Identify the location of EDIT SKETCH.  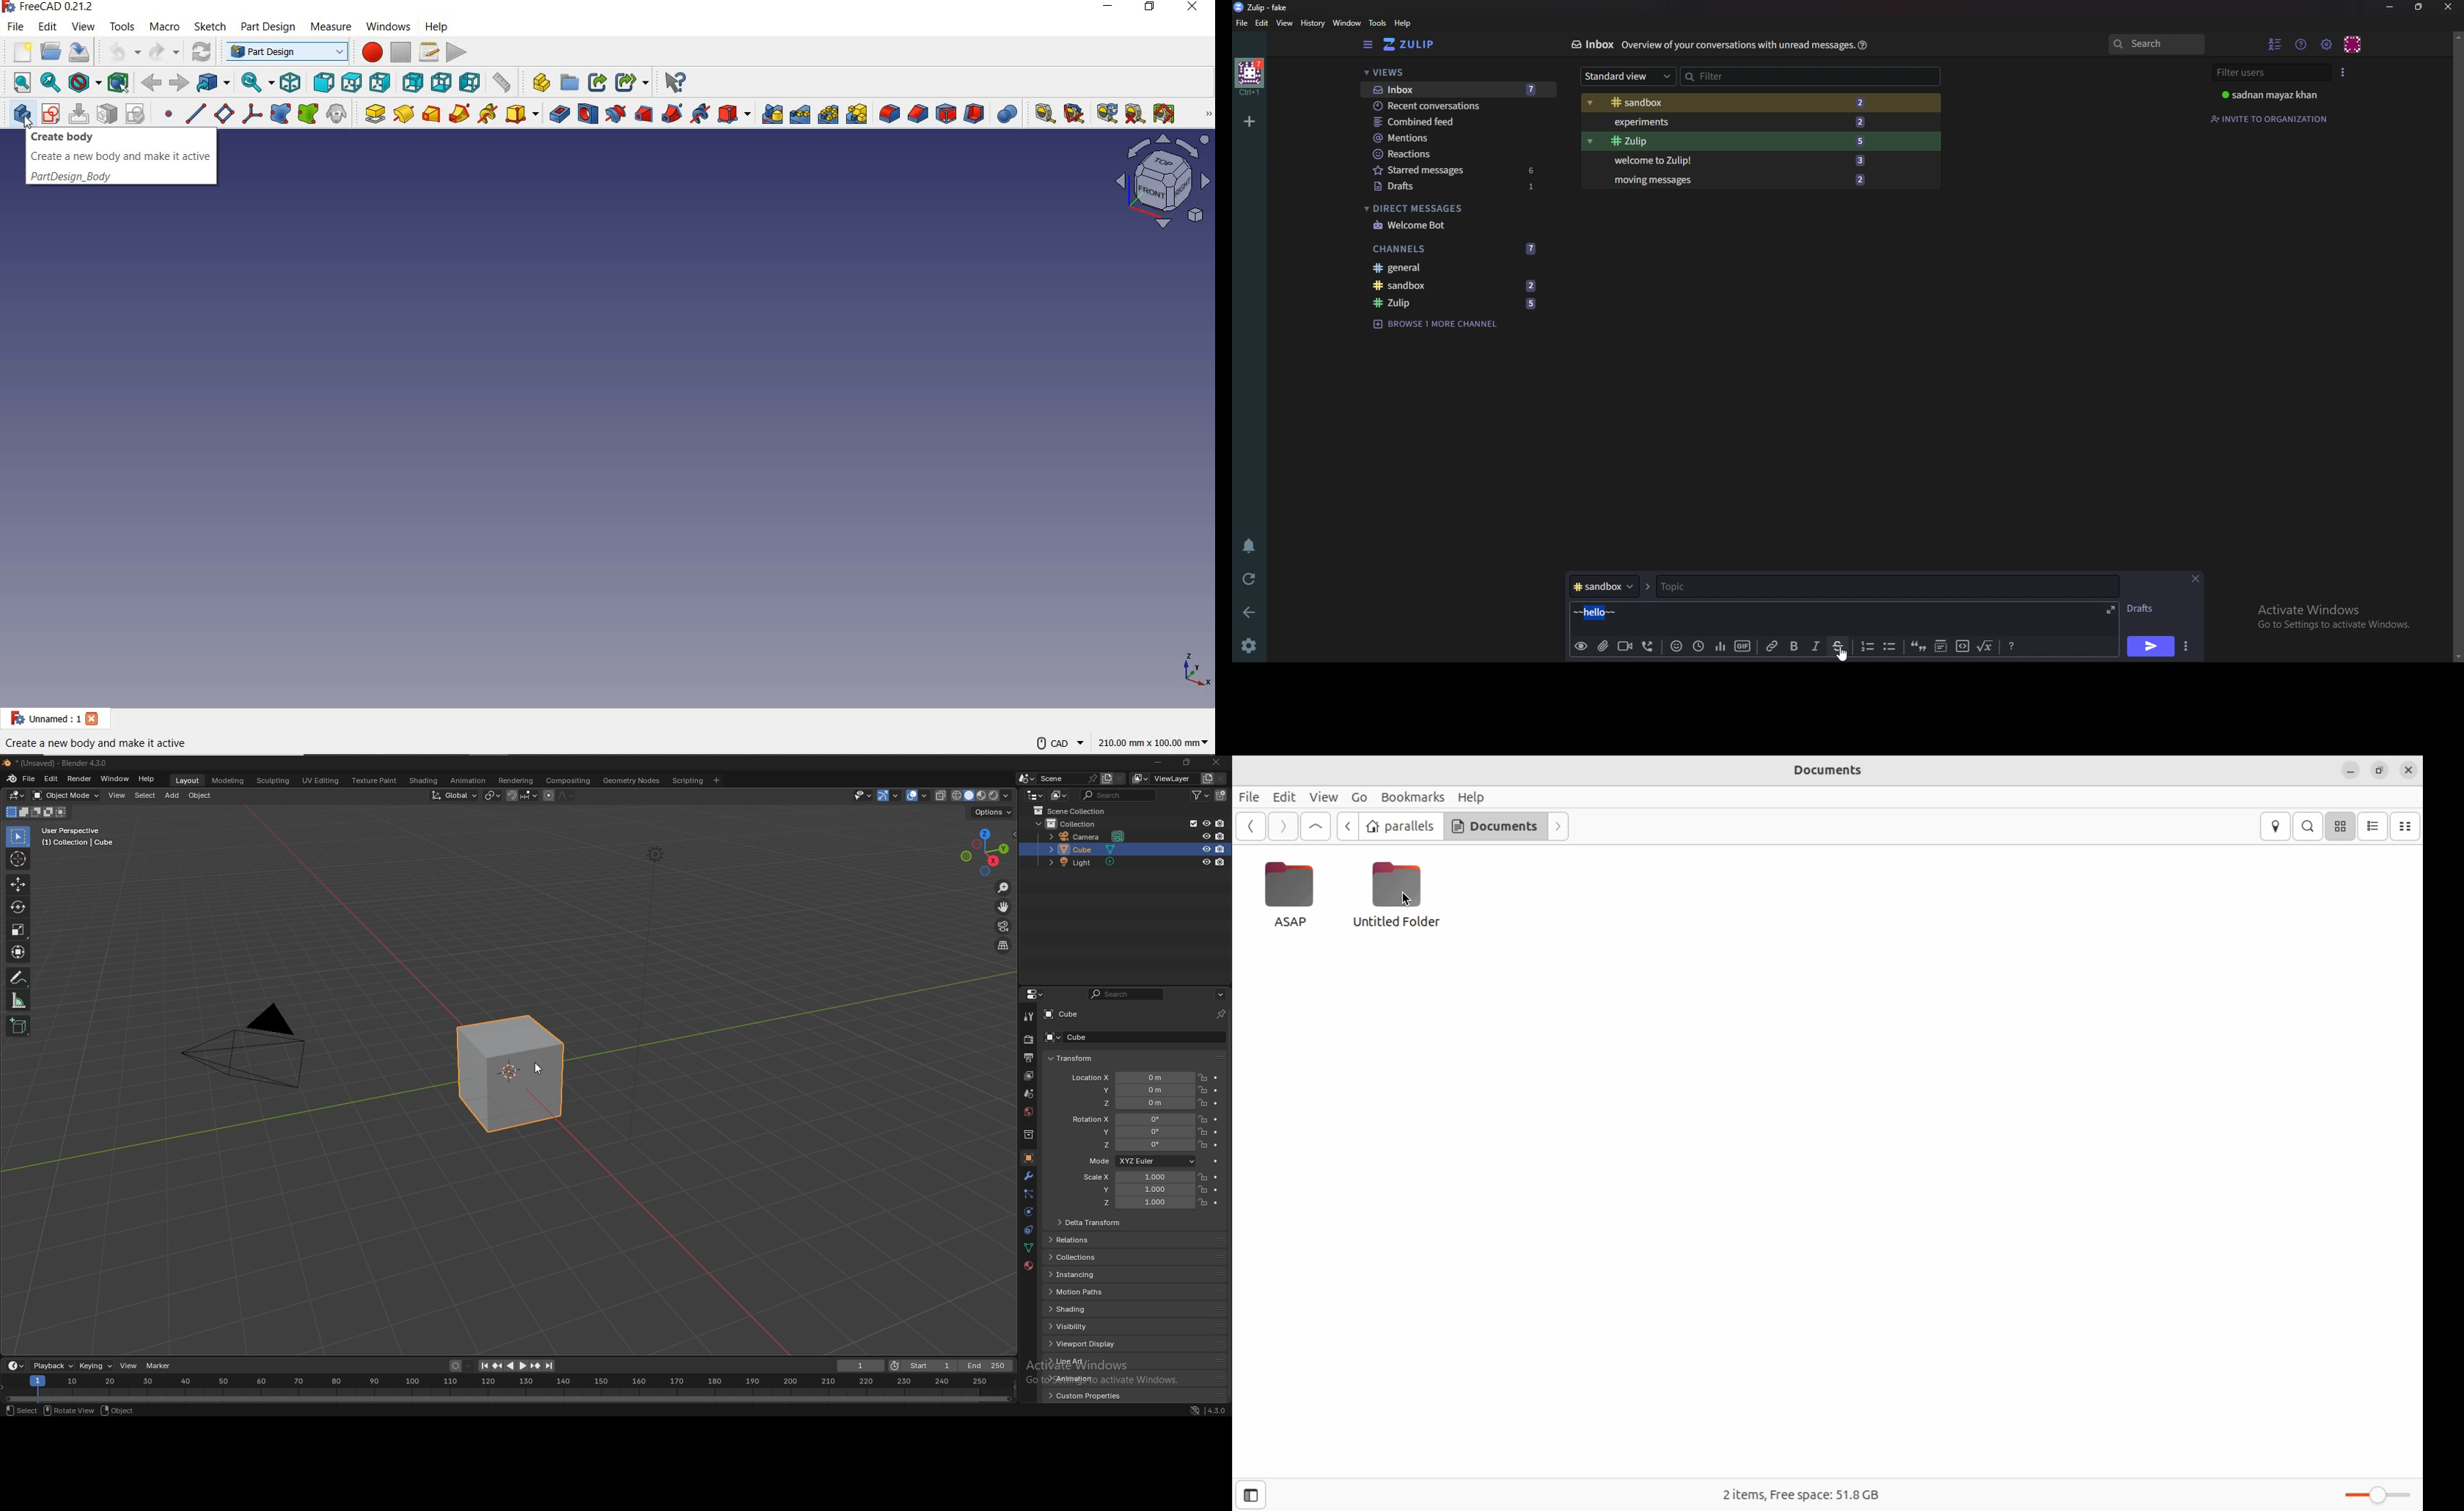
(79, 114).